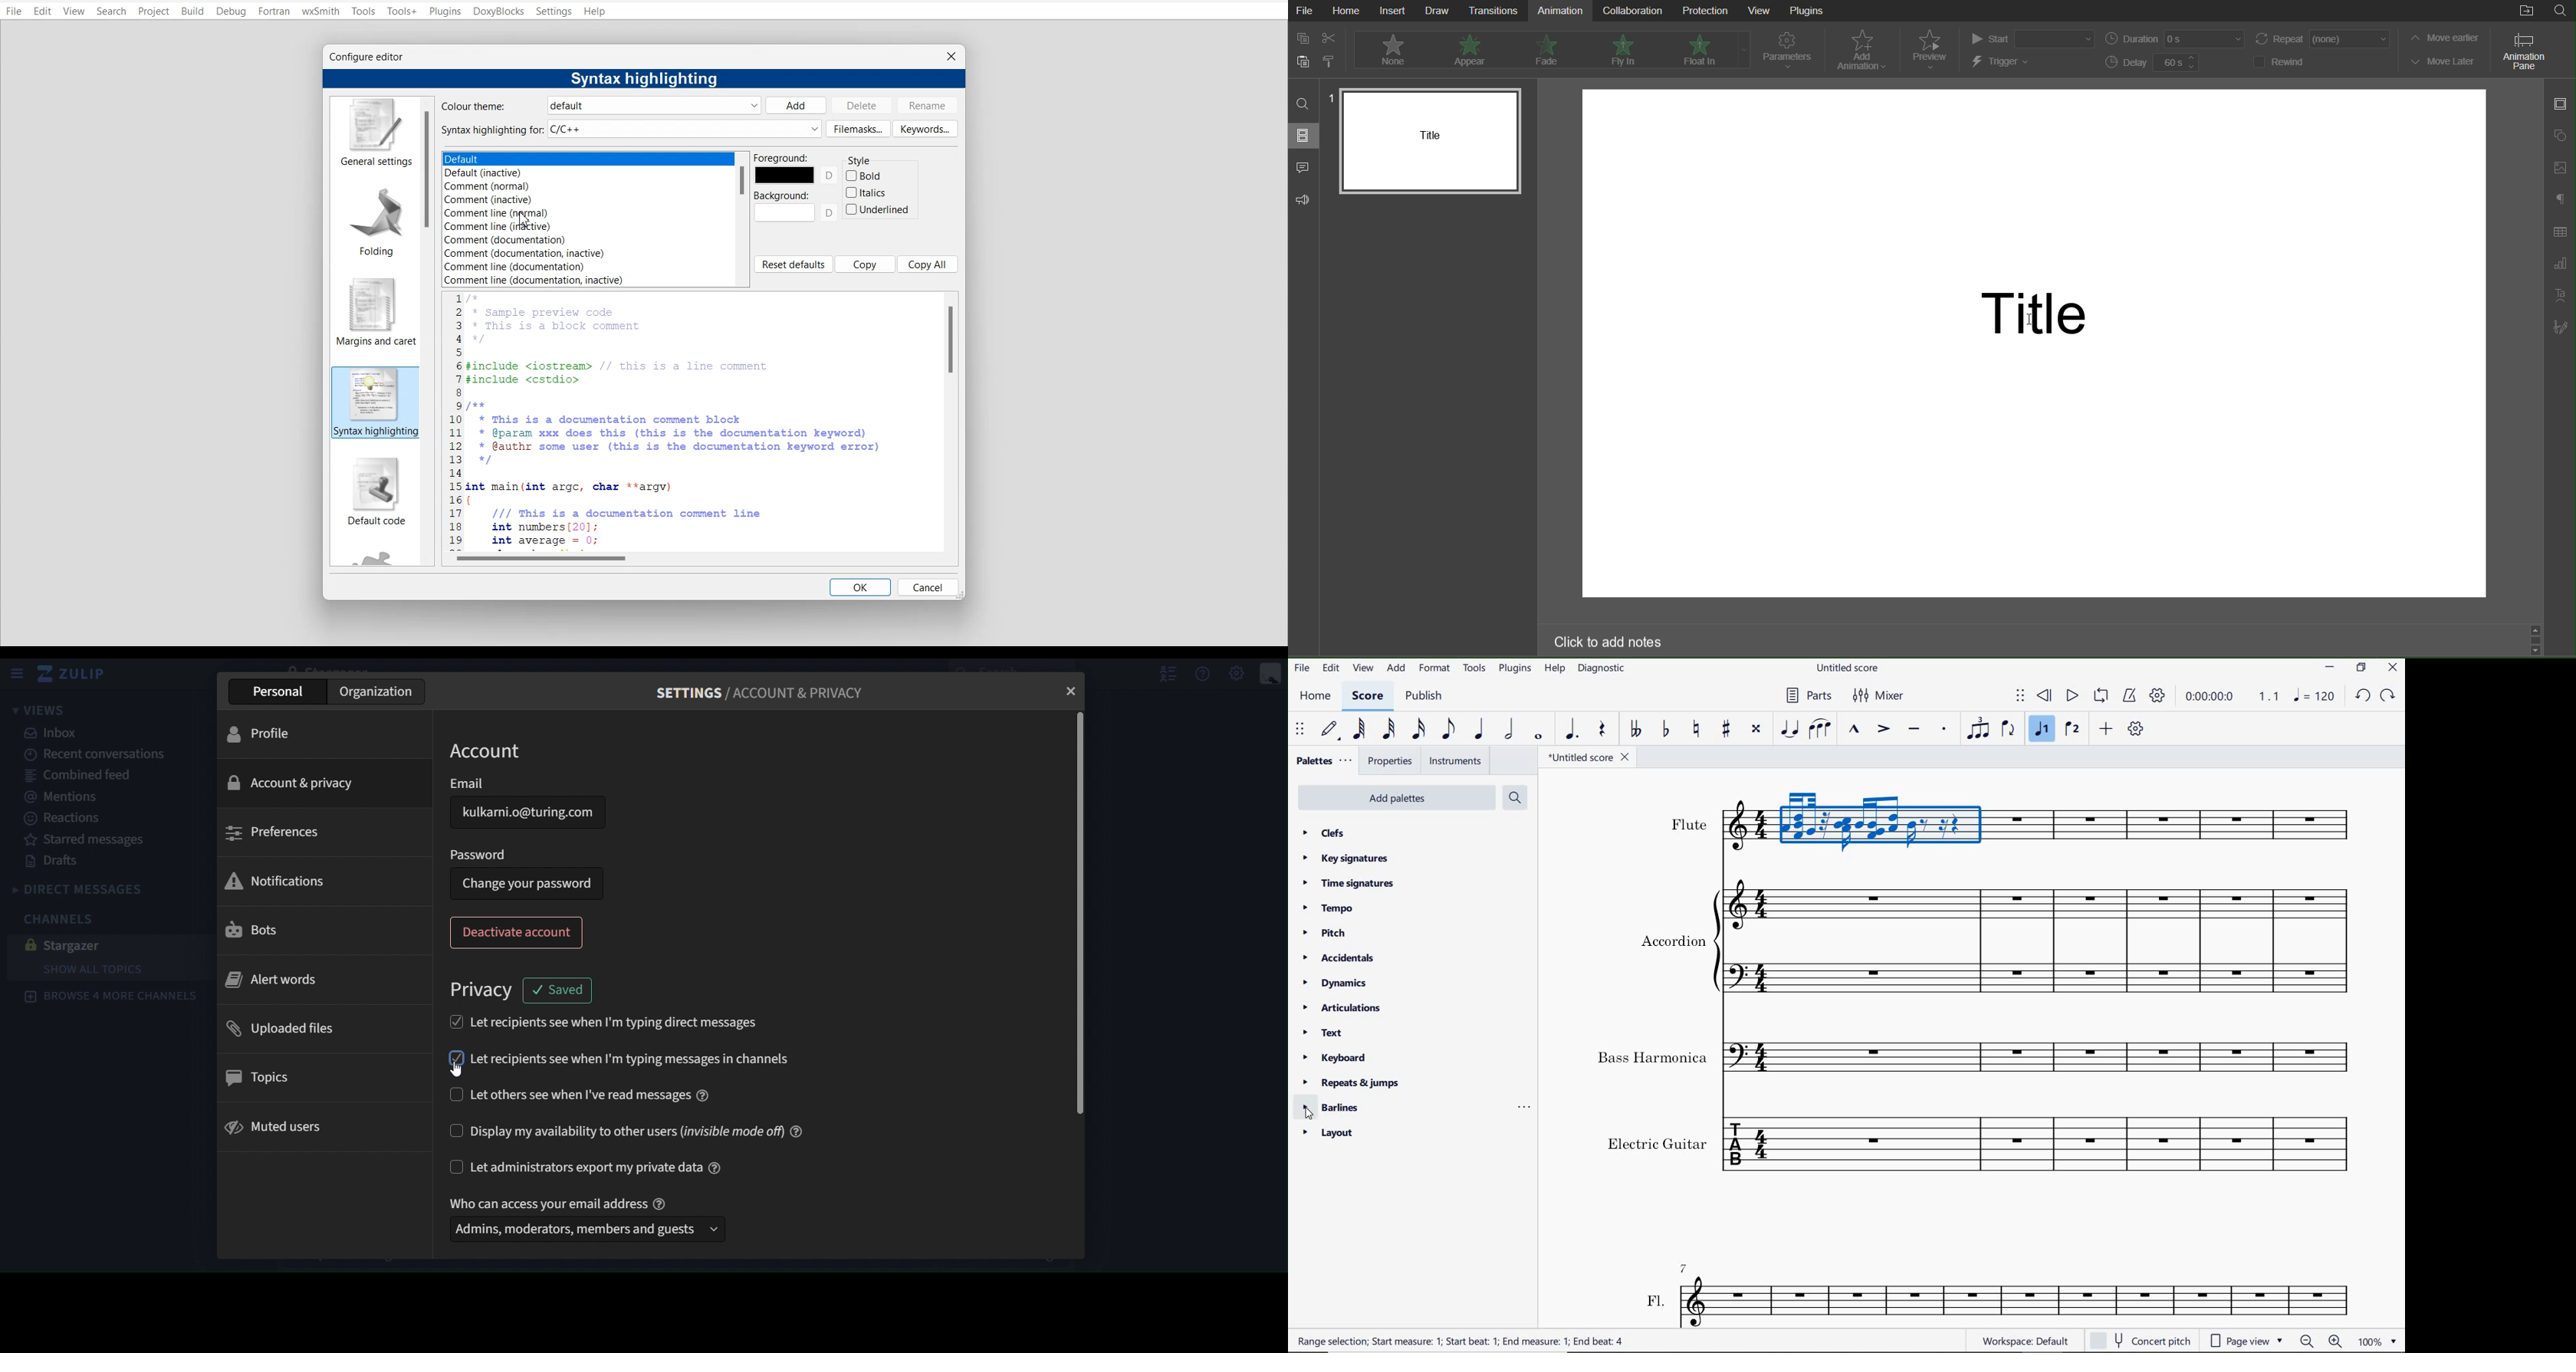 This screenshot has height=1372, width=2576. What do you see at coordinates (2045, 696) in the screenshot?
I see `rewind` at bounding box center [2045, 696].